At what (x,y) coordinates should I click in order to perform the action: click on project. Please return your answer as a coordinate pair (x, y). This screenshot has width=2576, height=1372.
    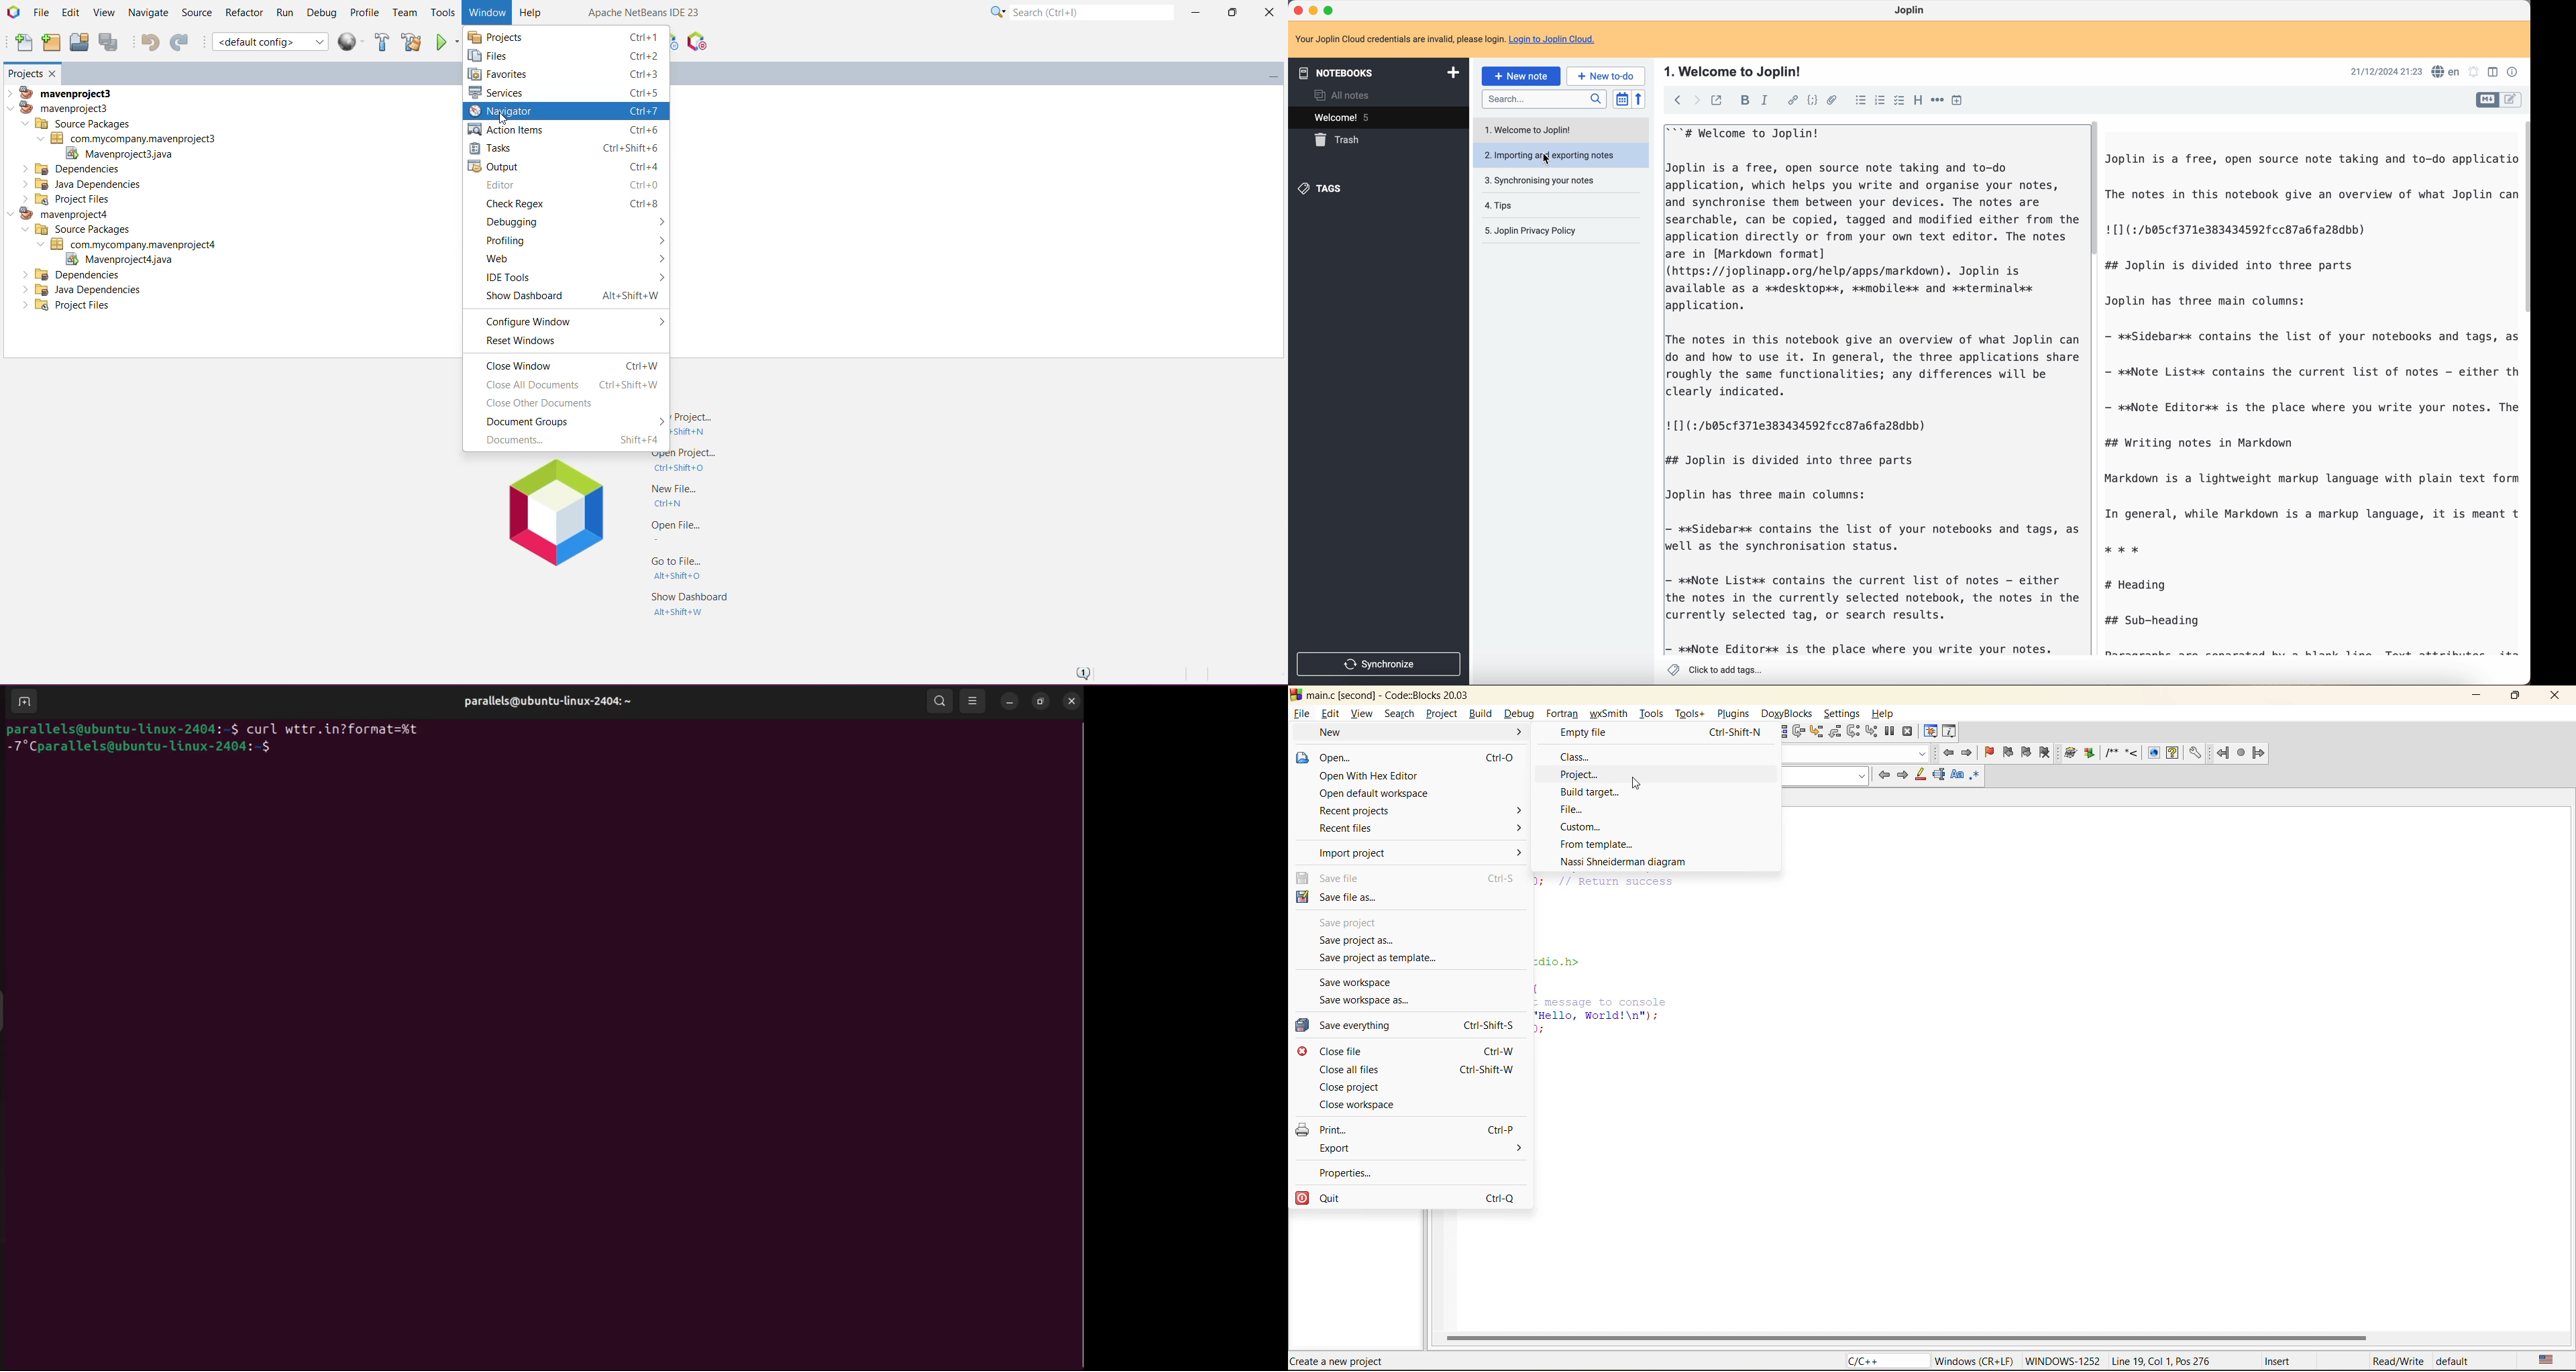
    Looking at the image, I should click on (1579, 773).